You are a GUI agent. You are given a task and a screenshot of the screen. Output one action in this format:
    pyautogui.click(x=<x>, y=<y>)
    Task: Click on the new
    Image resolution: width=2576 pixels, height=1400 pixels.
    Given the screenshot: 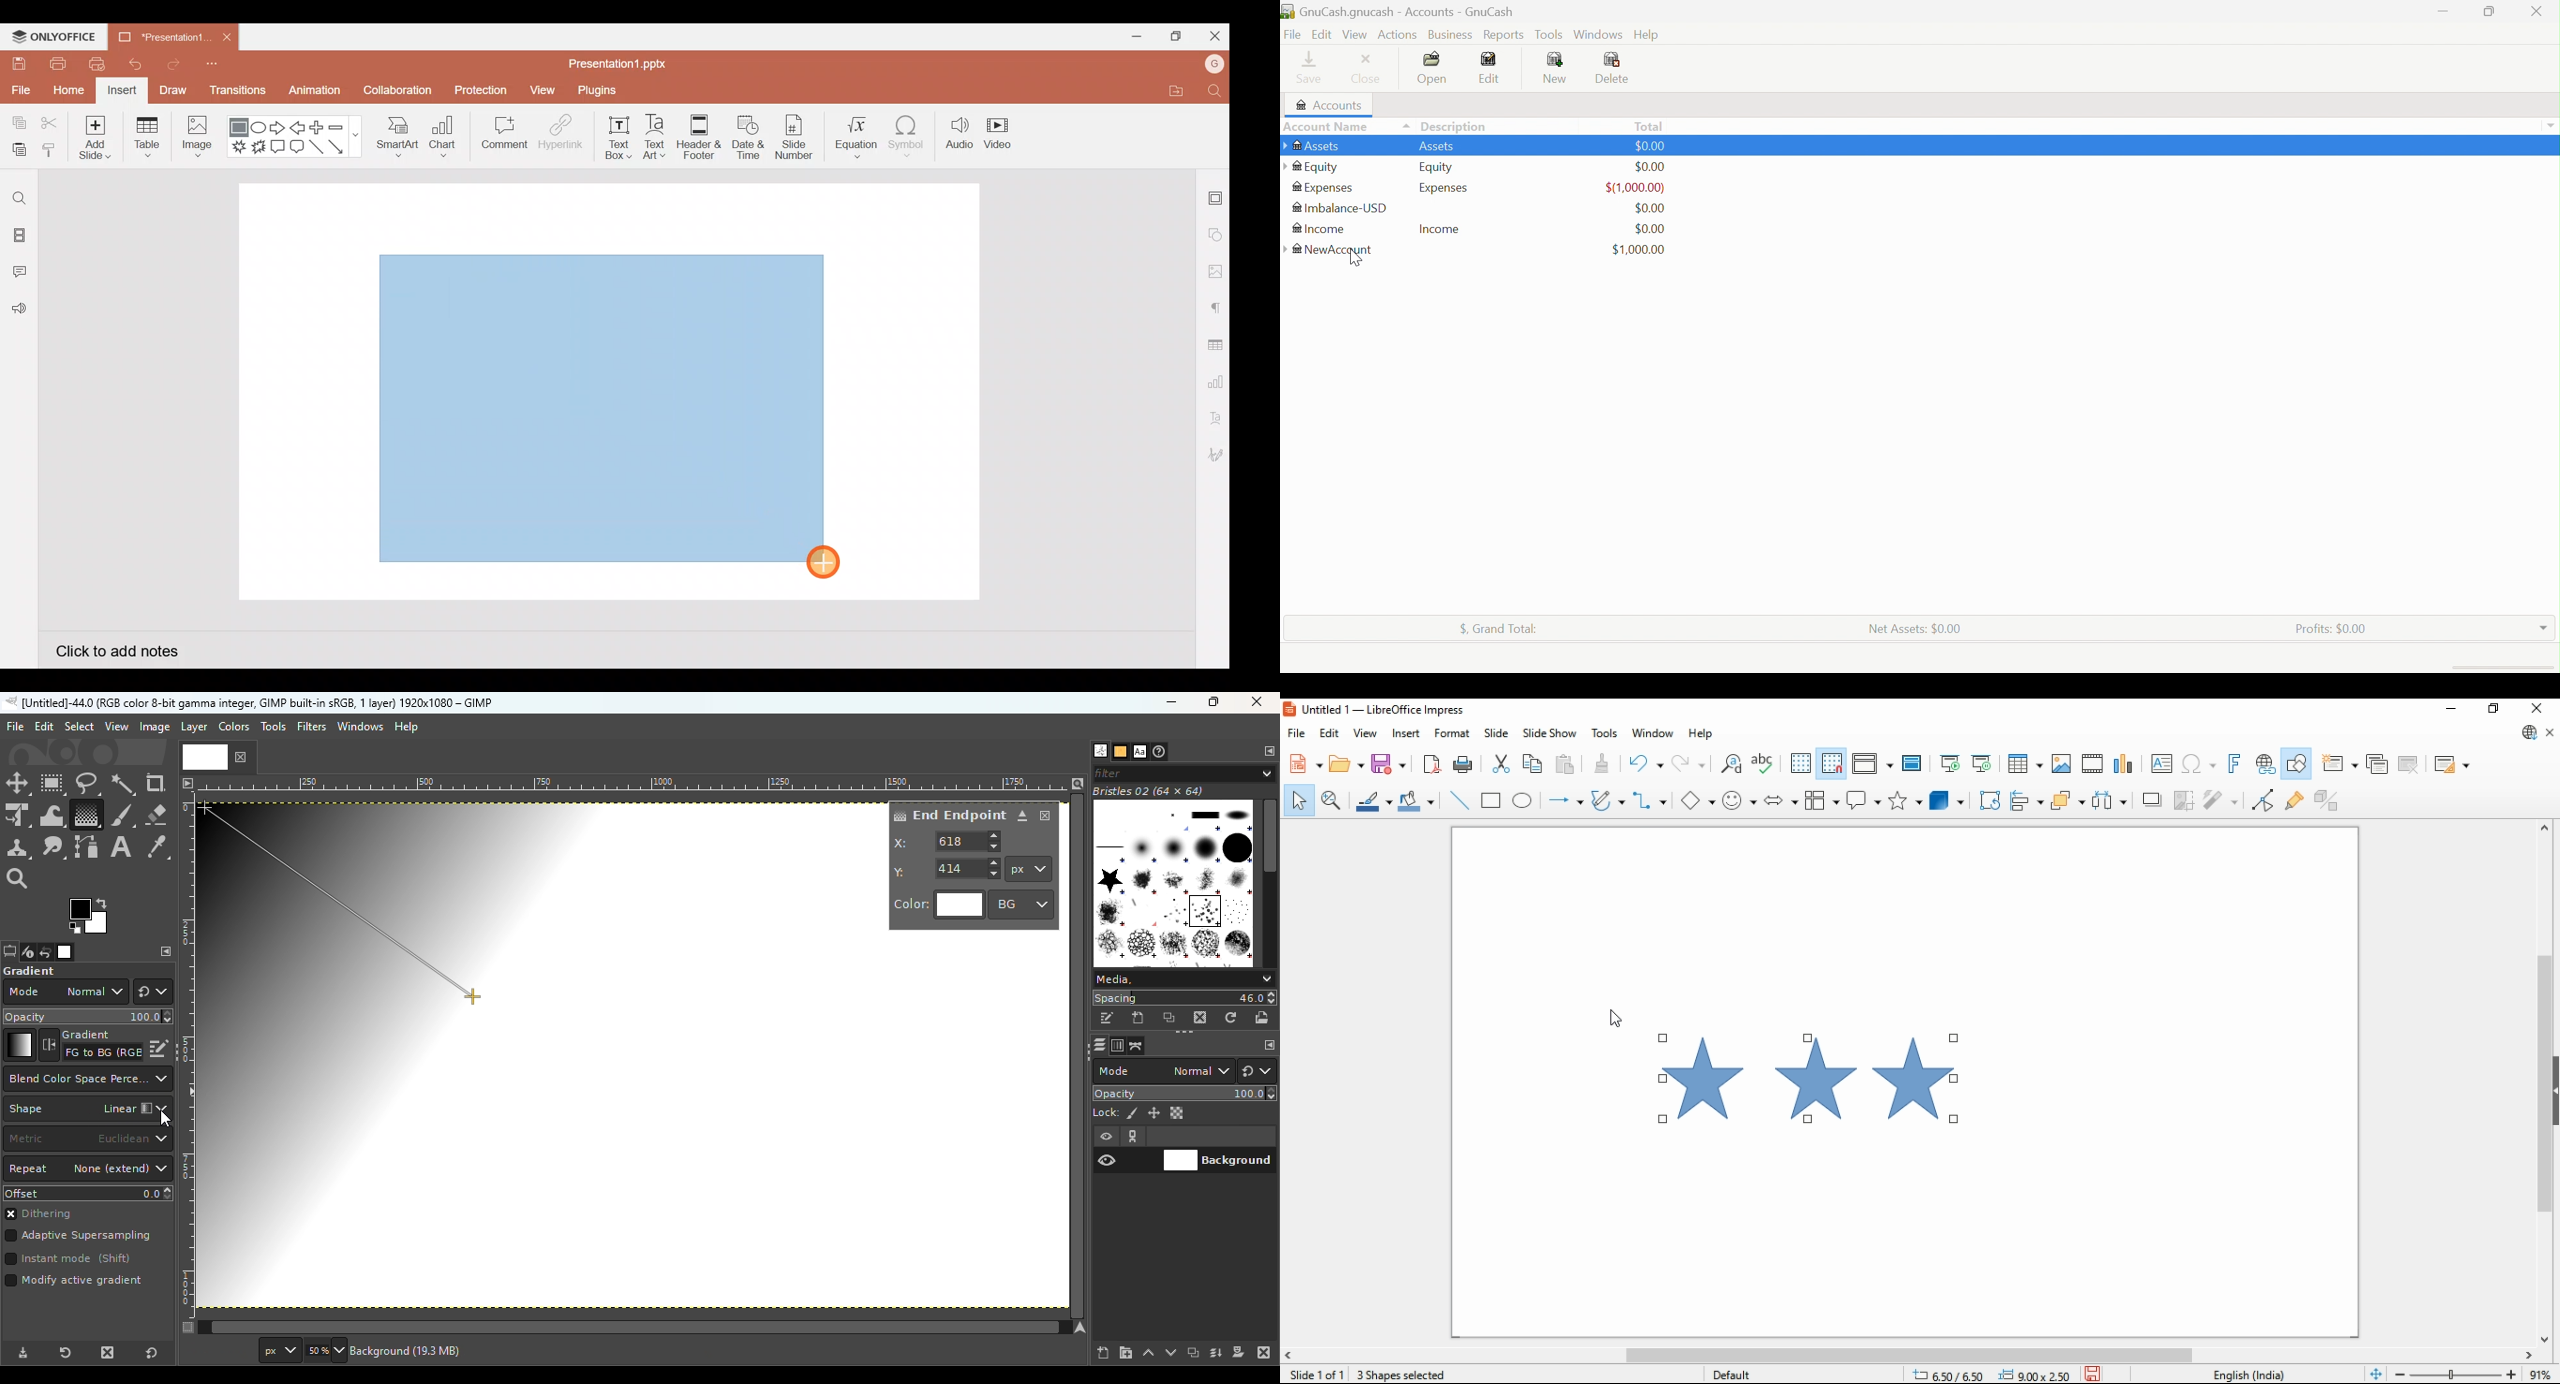 What is the action you would take?
    pyautogui.click(x=1303, y=763)
    